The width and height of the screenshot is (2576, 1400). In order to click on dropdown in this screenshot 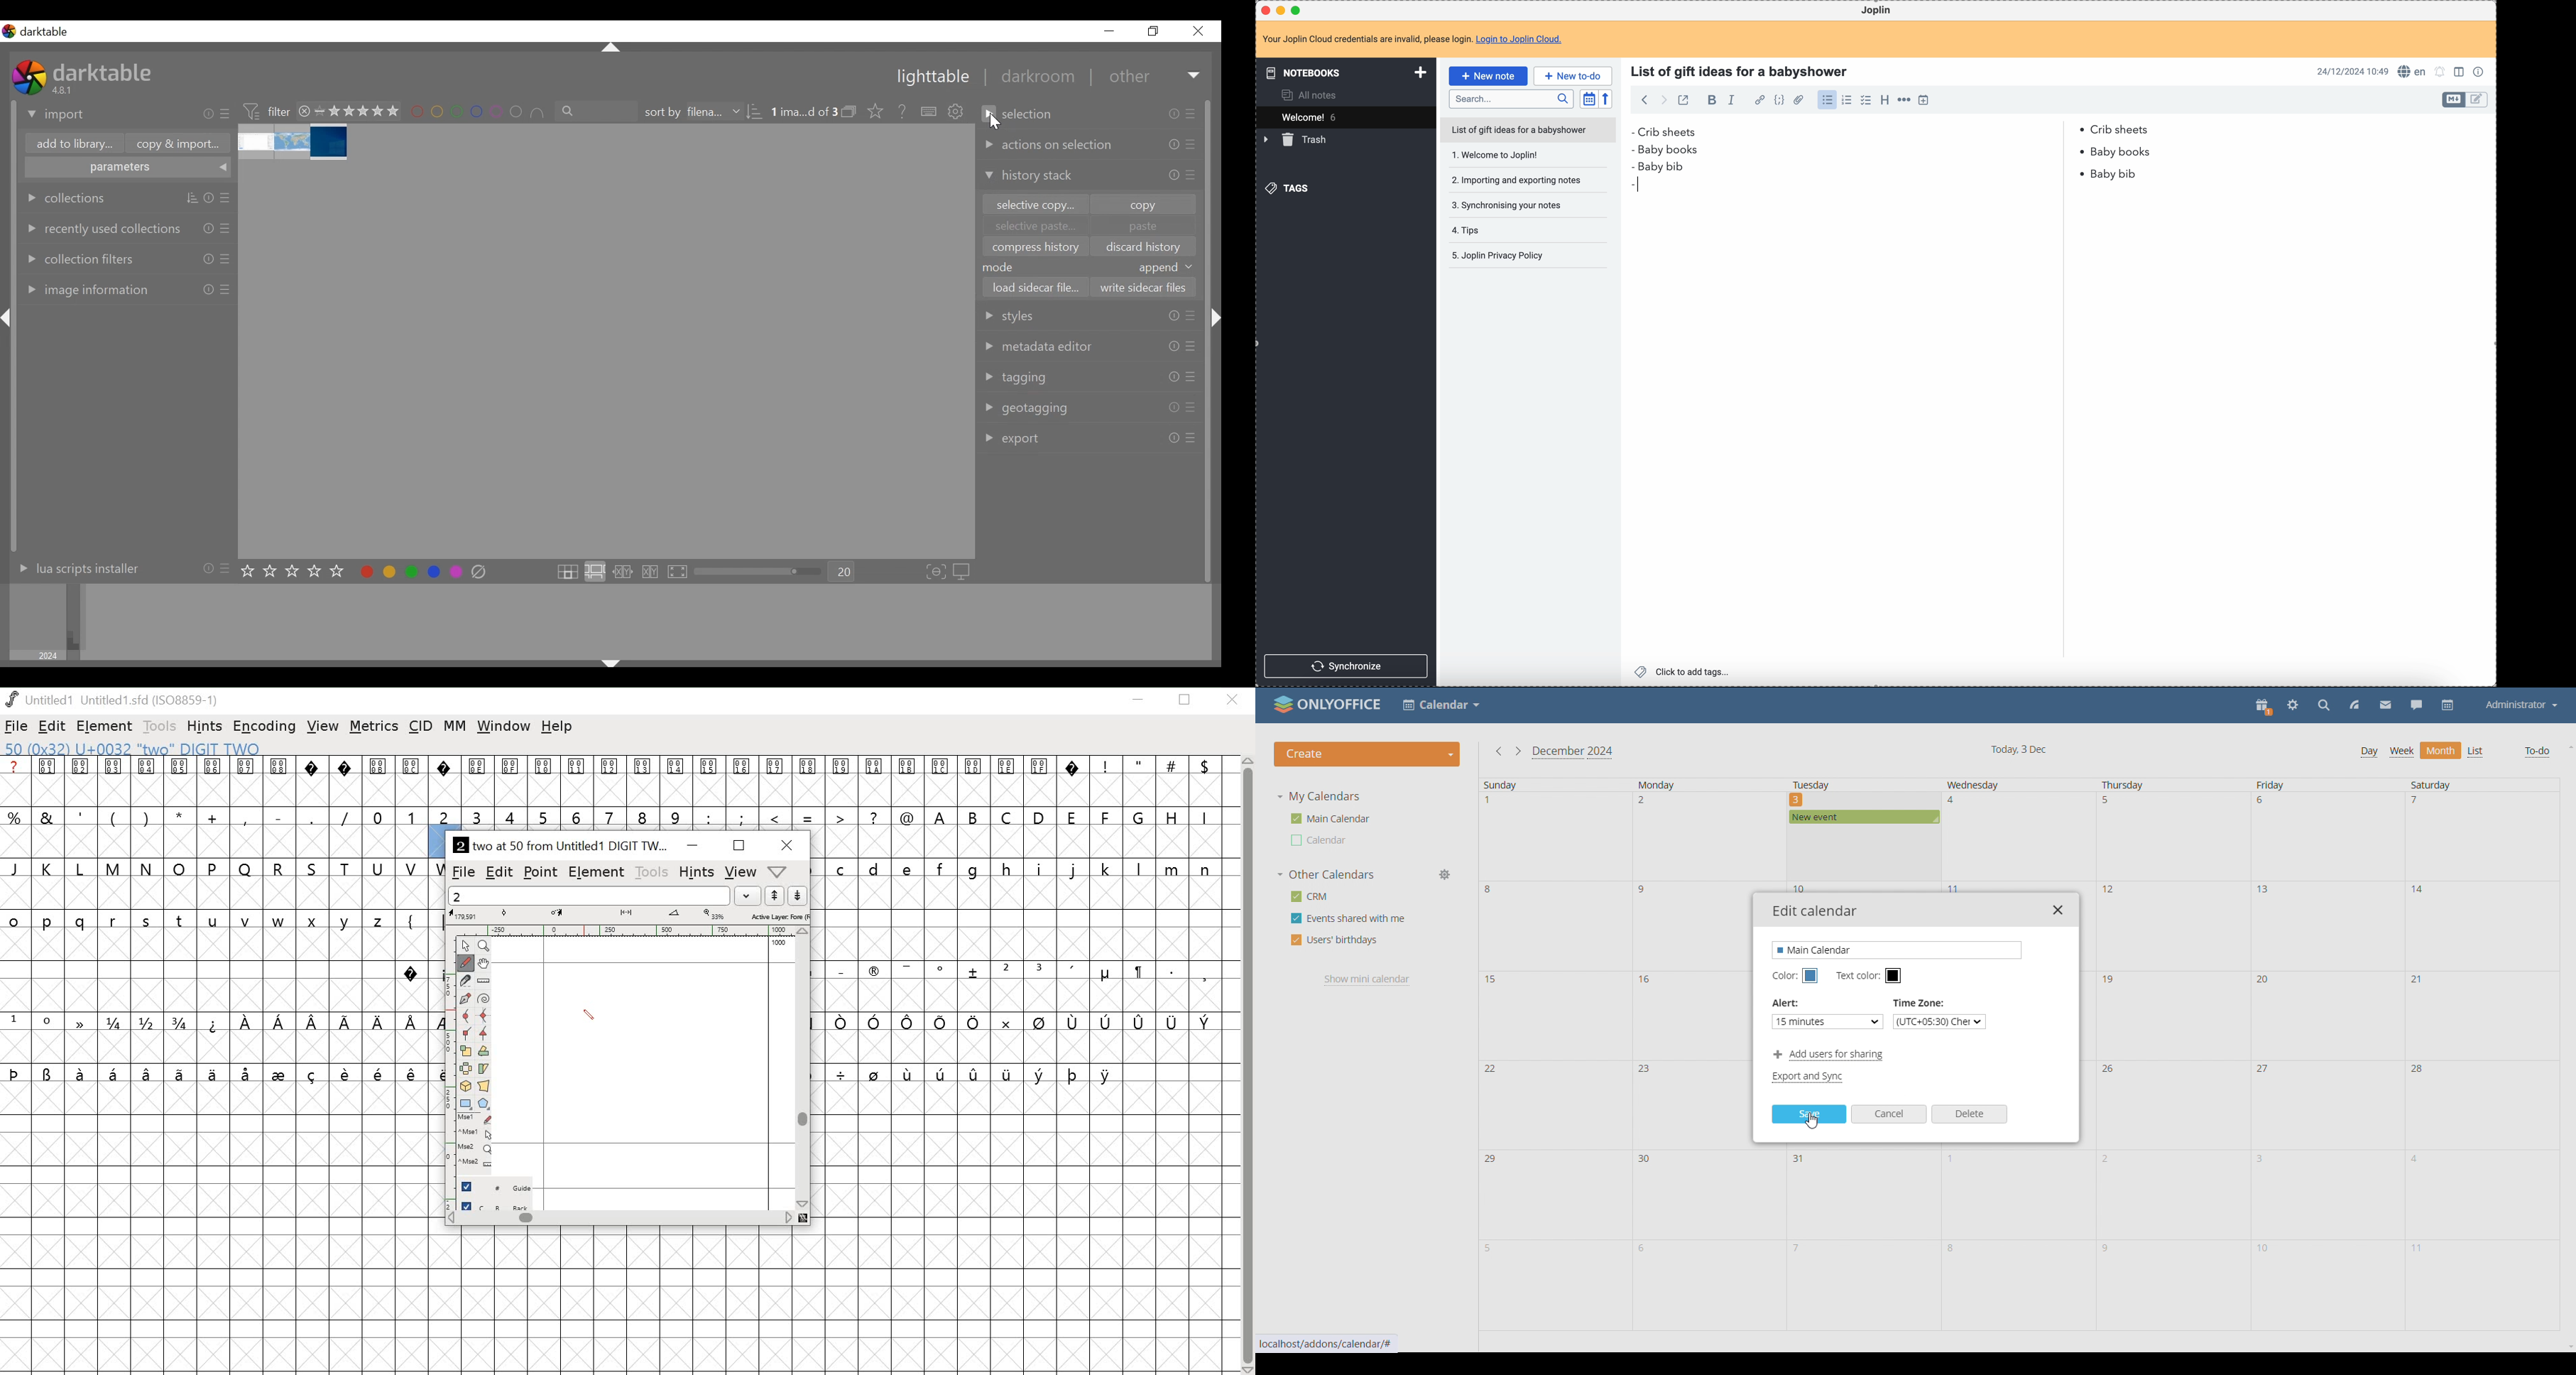, I will do `click(748, 896)`.